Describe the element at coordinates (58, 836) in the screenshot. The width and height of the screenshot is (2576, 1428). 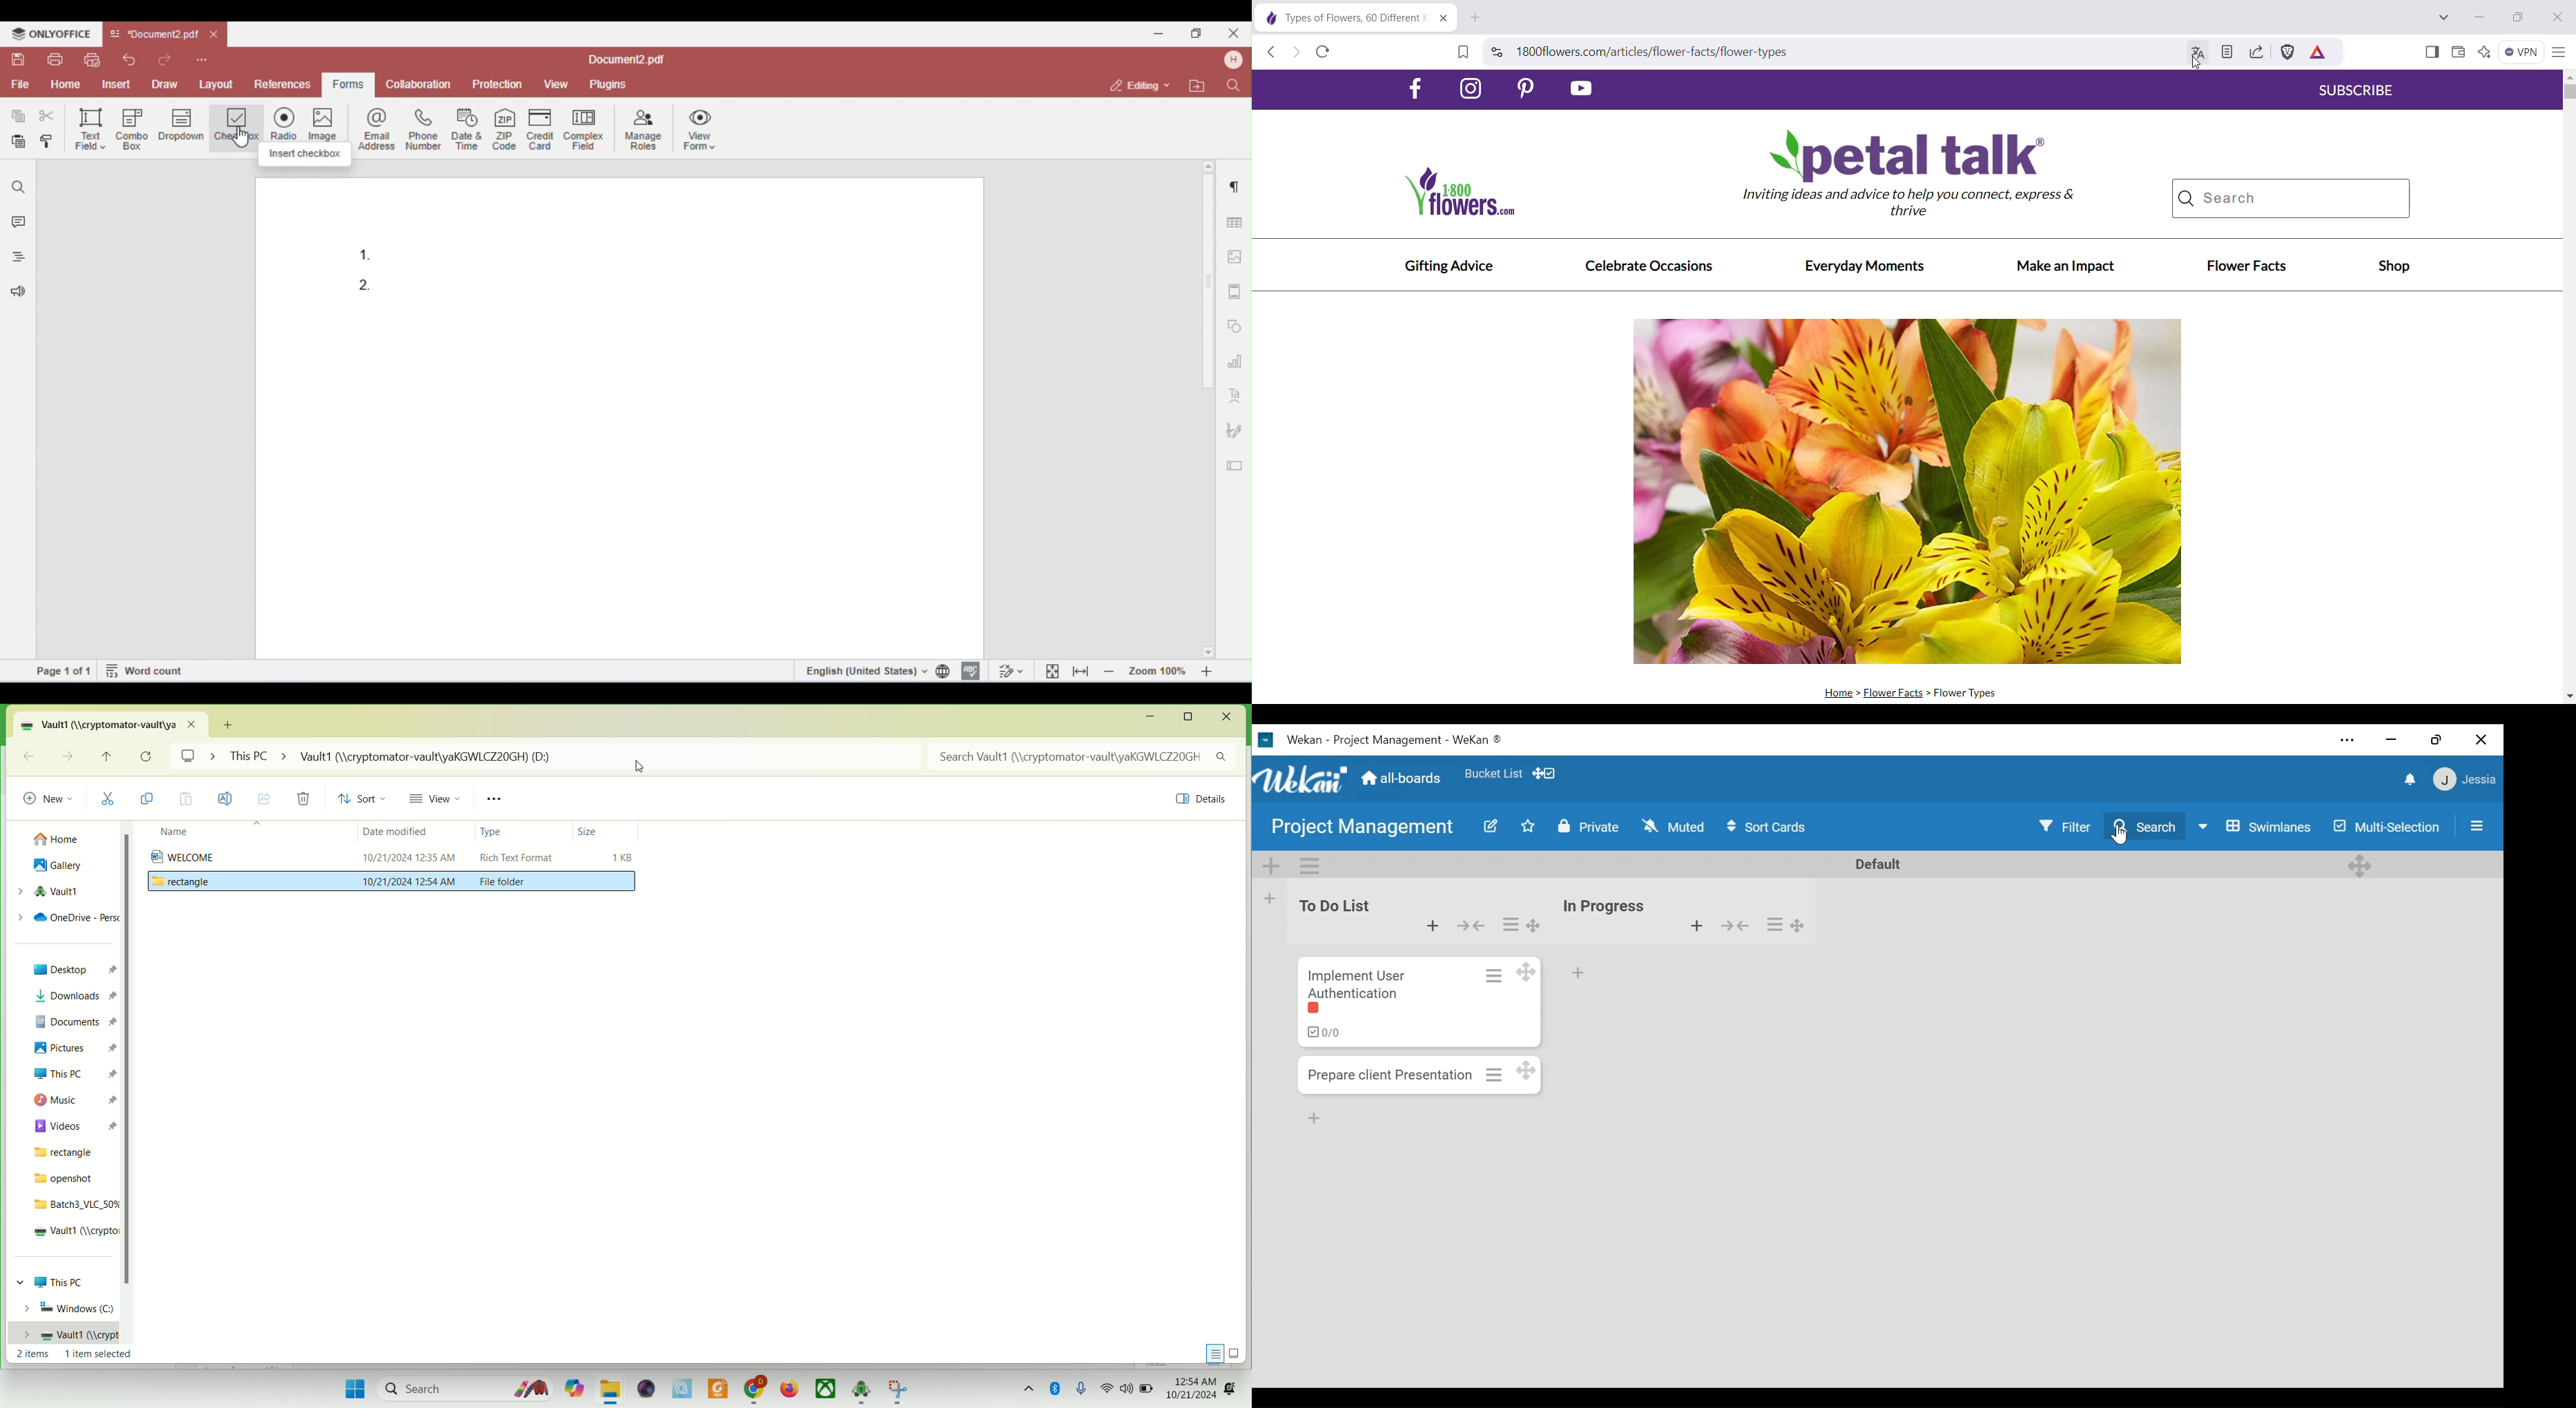
I see `home` at that location.